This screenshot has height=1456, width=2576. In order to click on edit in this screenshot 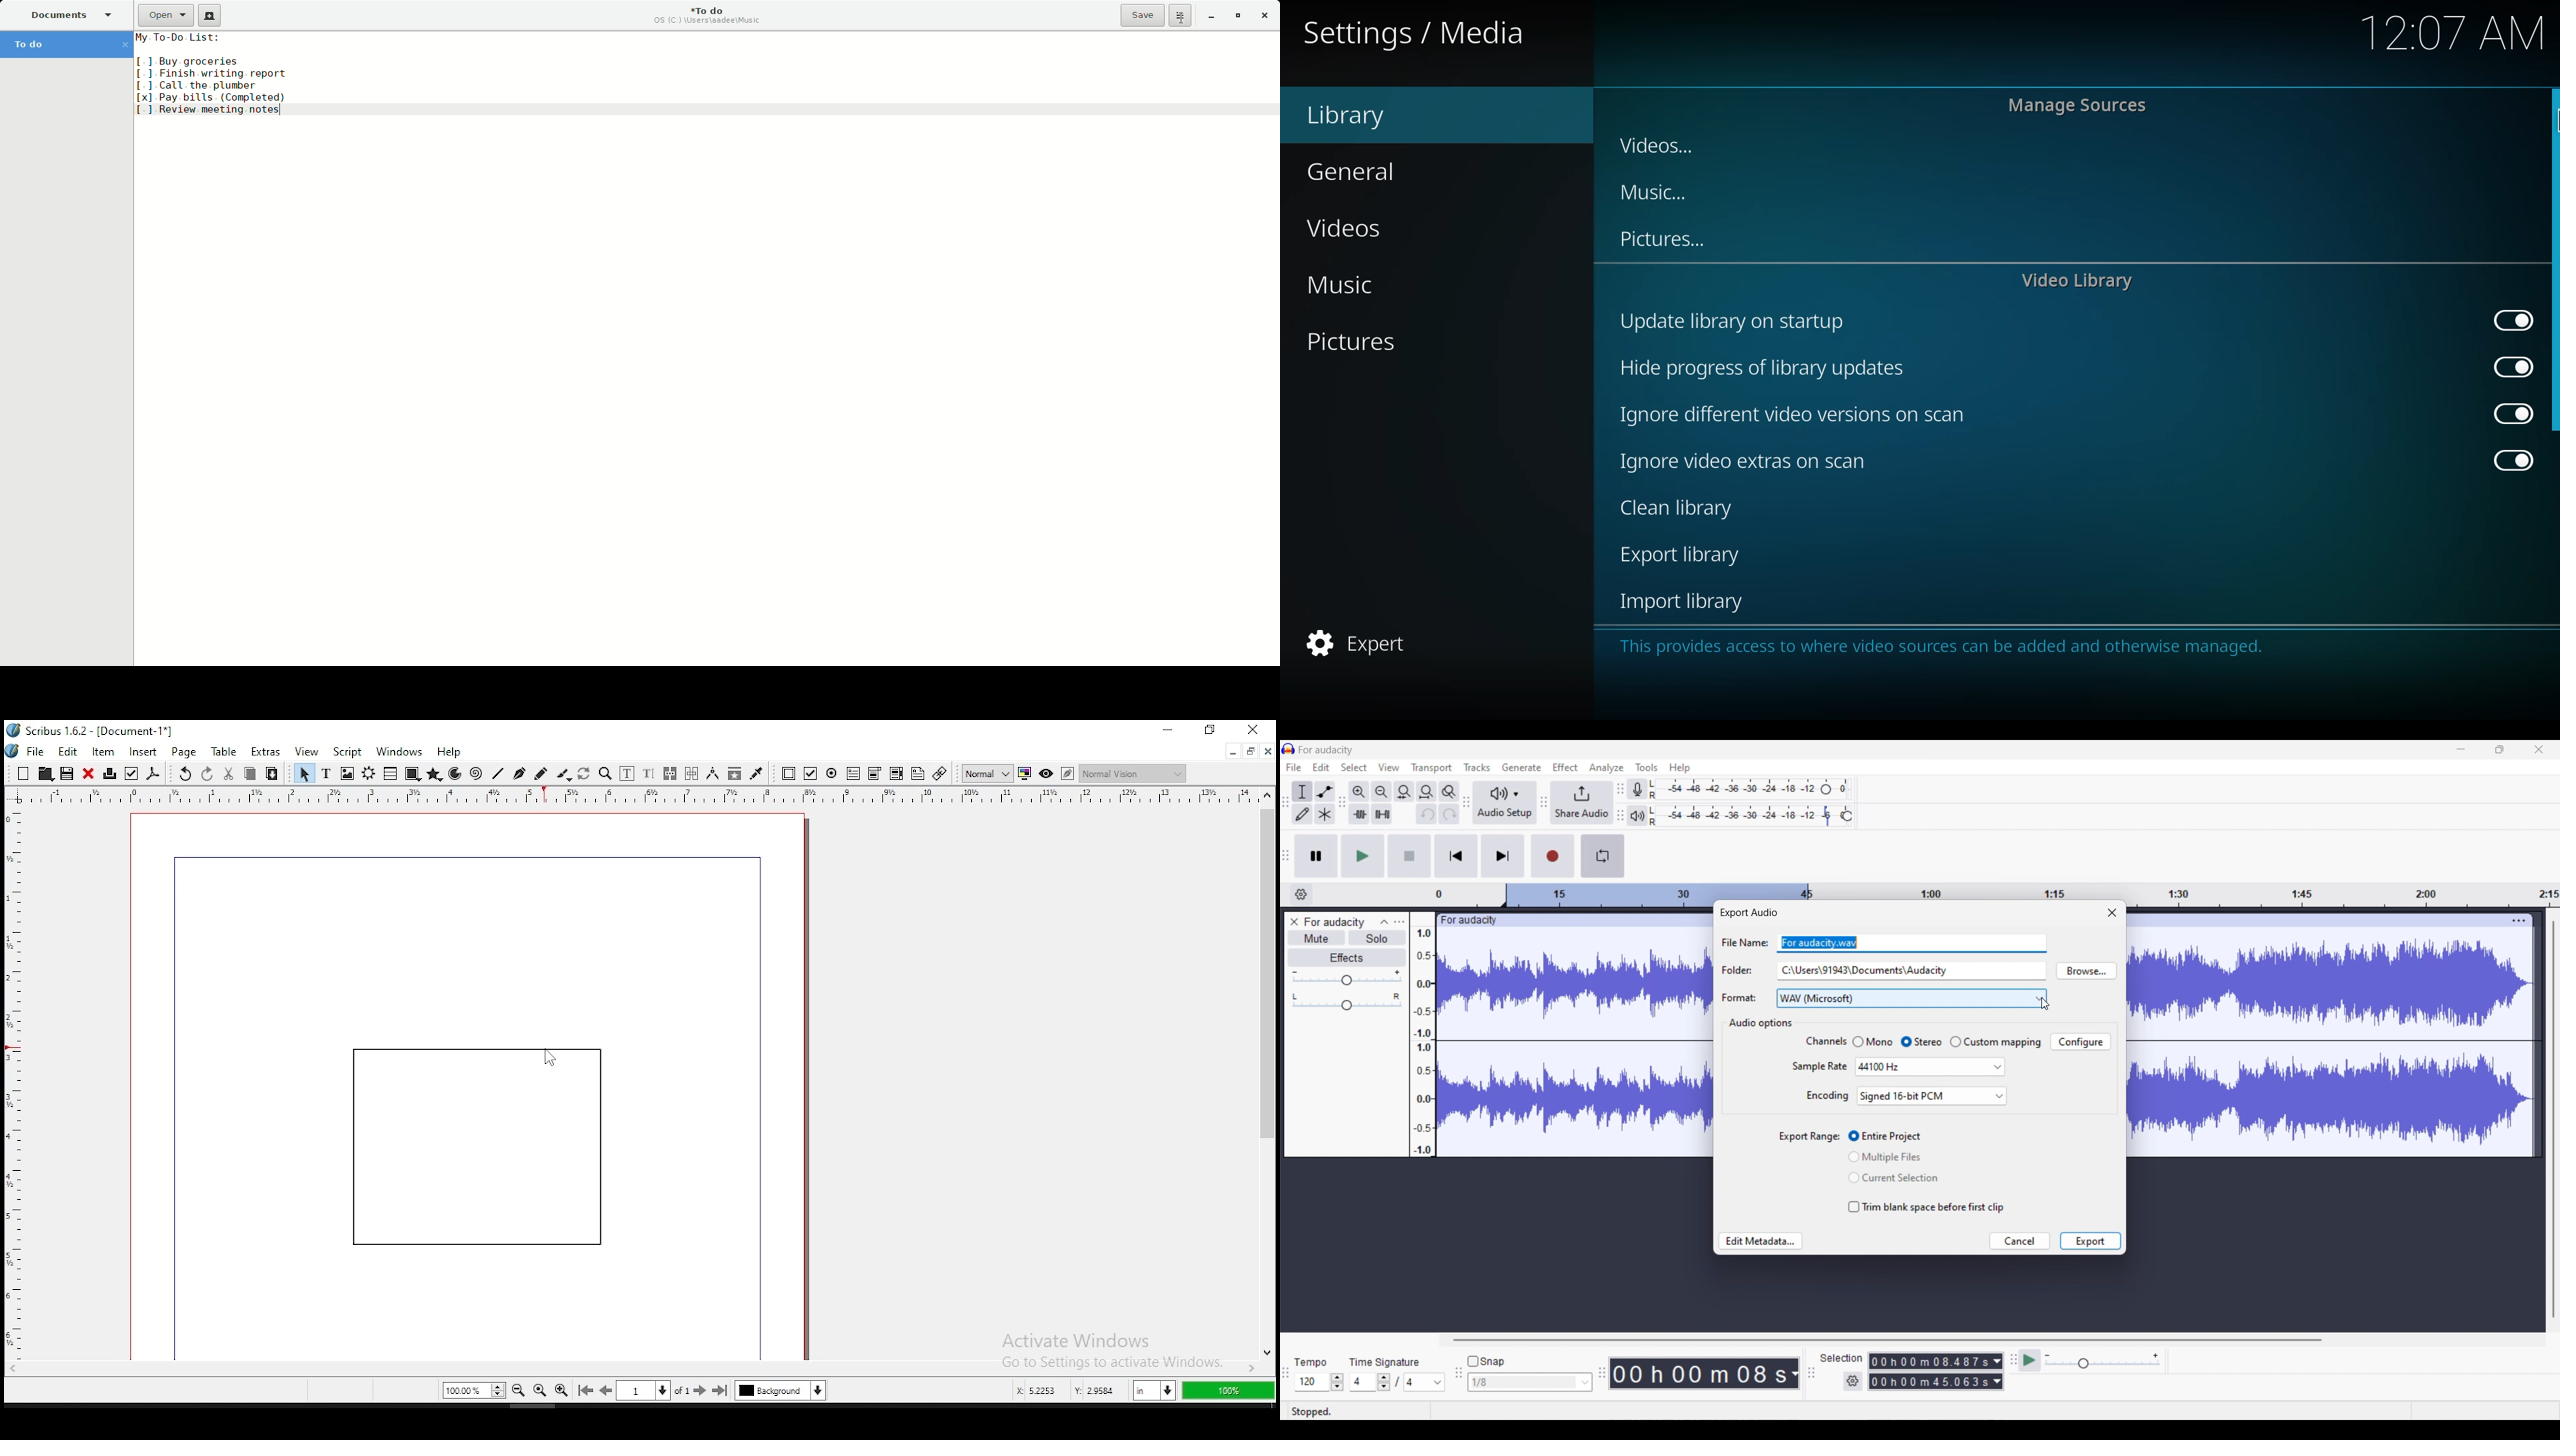, I will do `click(68, 751)`.